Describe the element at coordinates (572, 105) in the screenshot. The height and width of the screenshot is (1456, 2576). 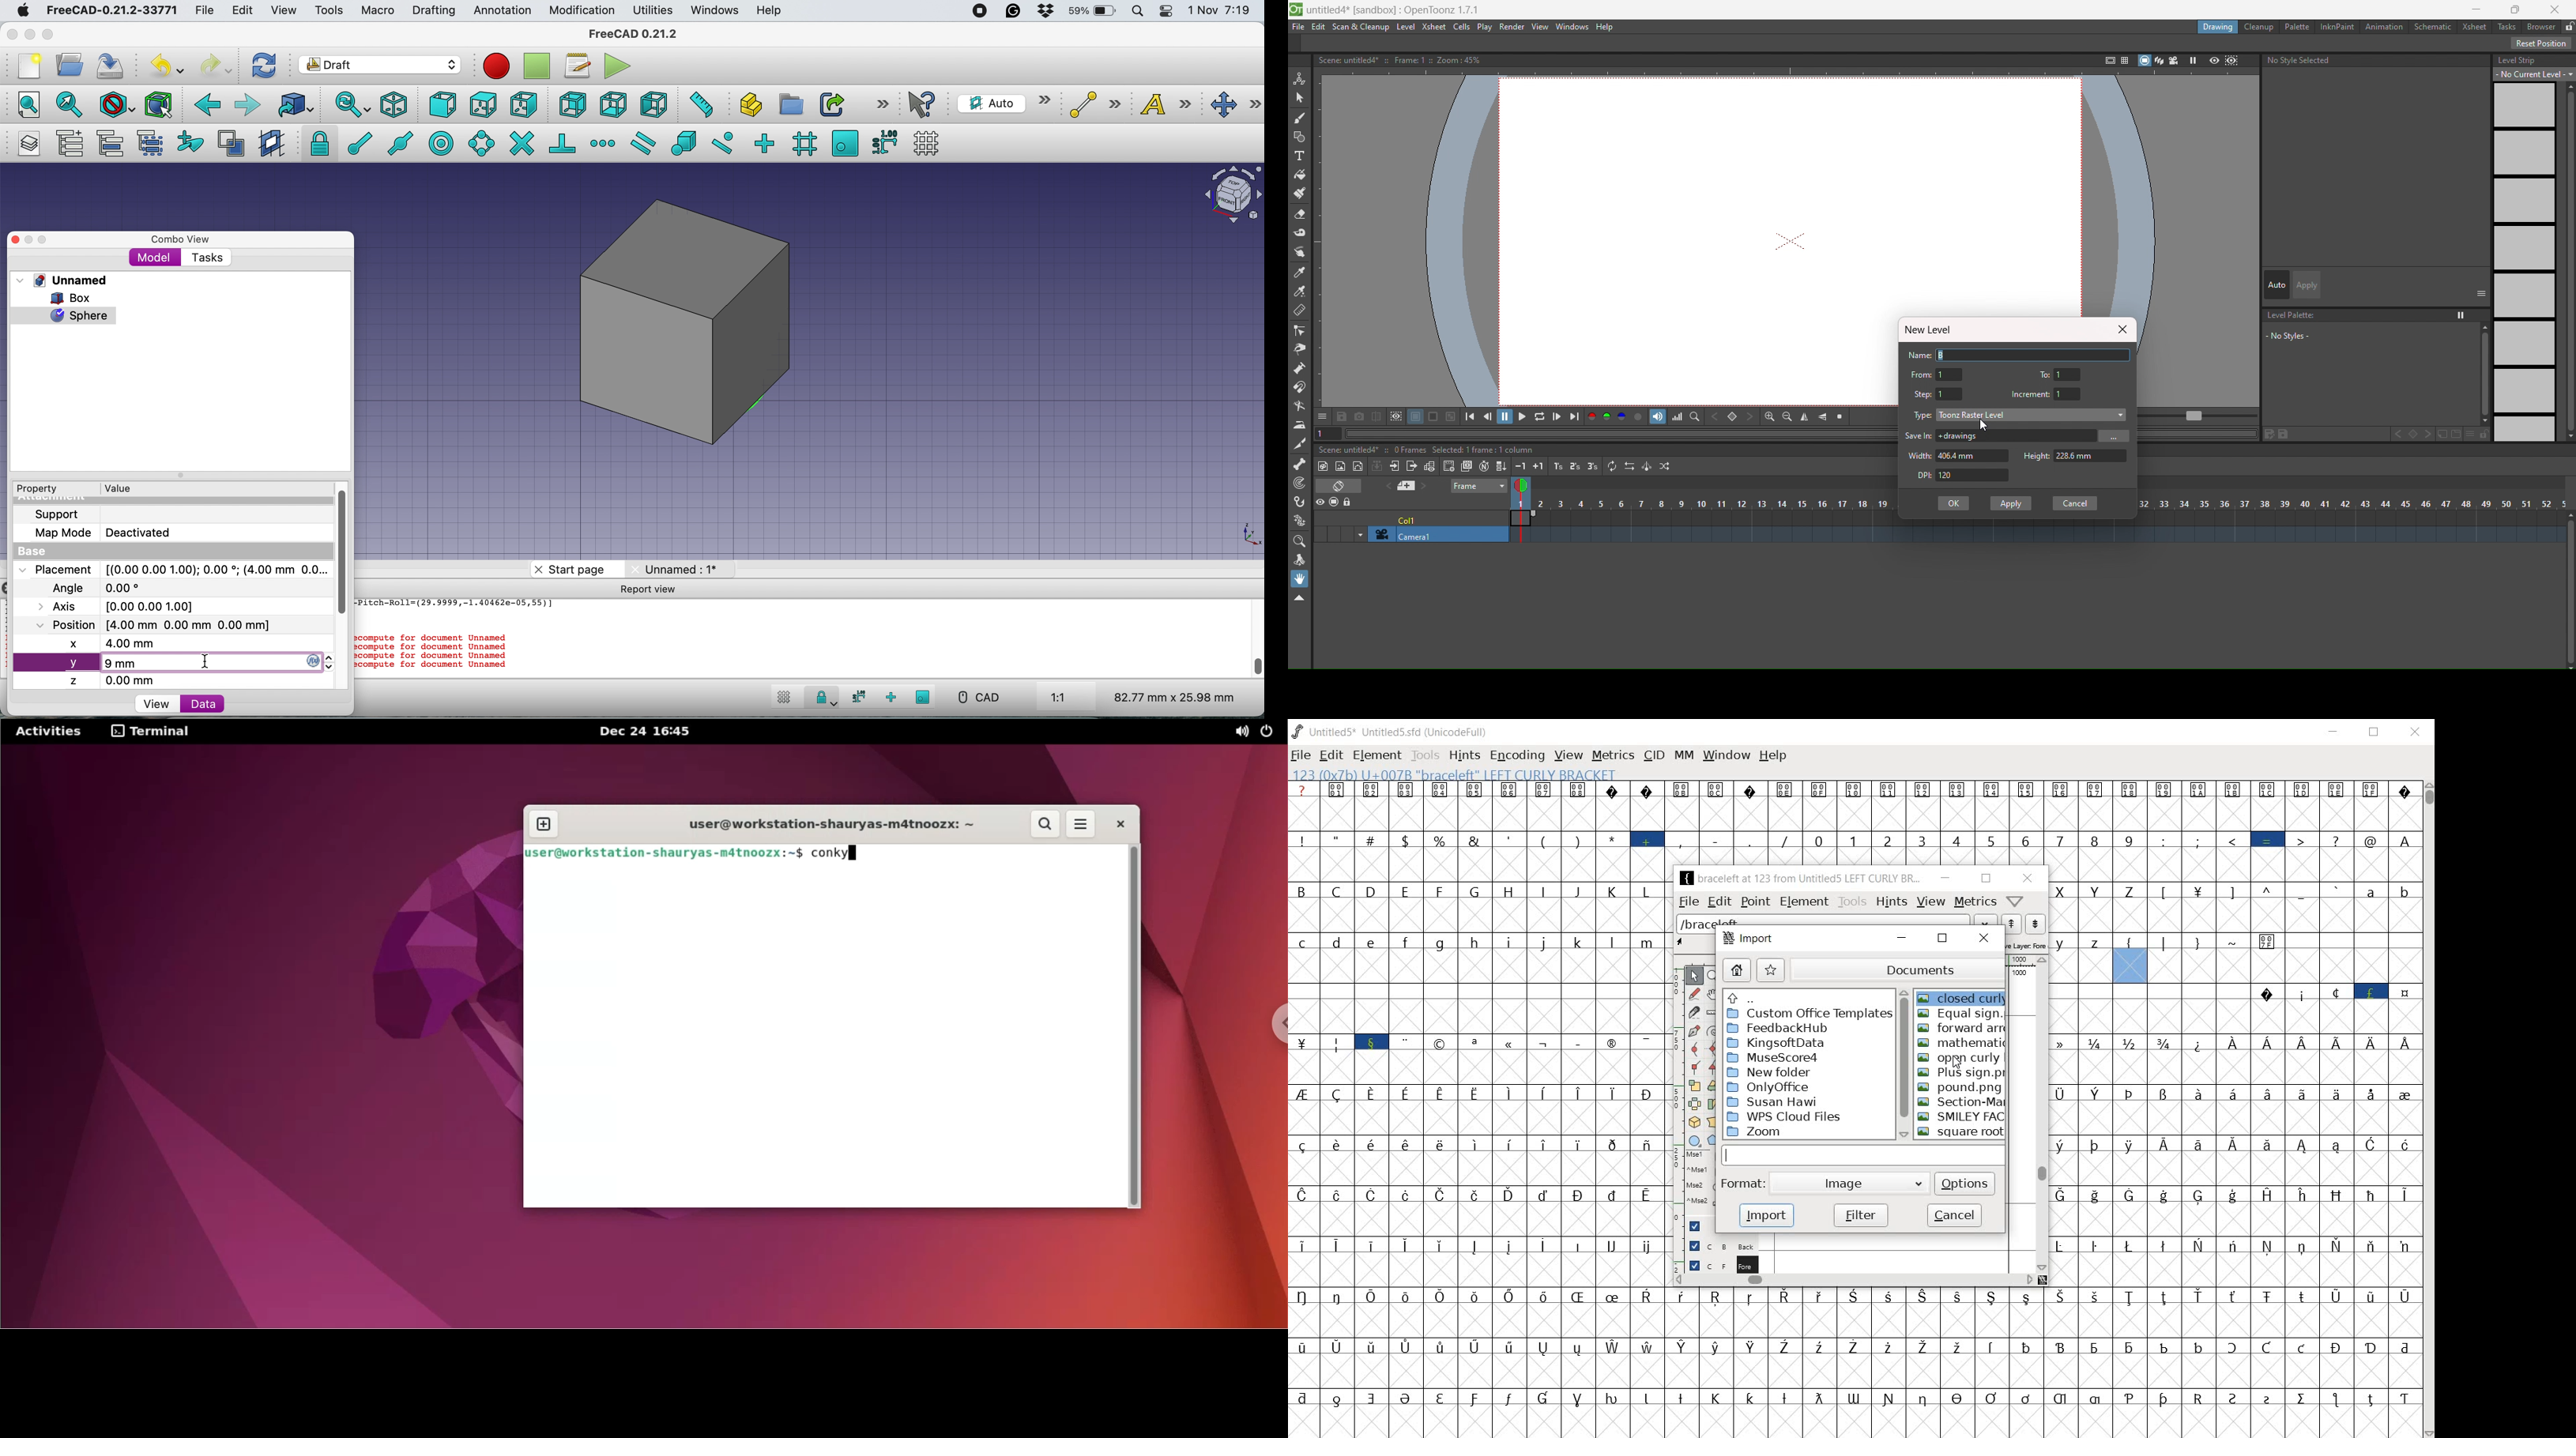
I see `rear` at that location.